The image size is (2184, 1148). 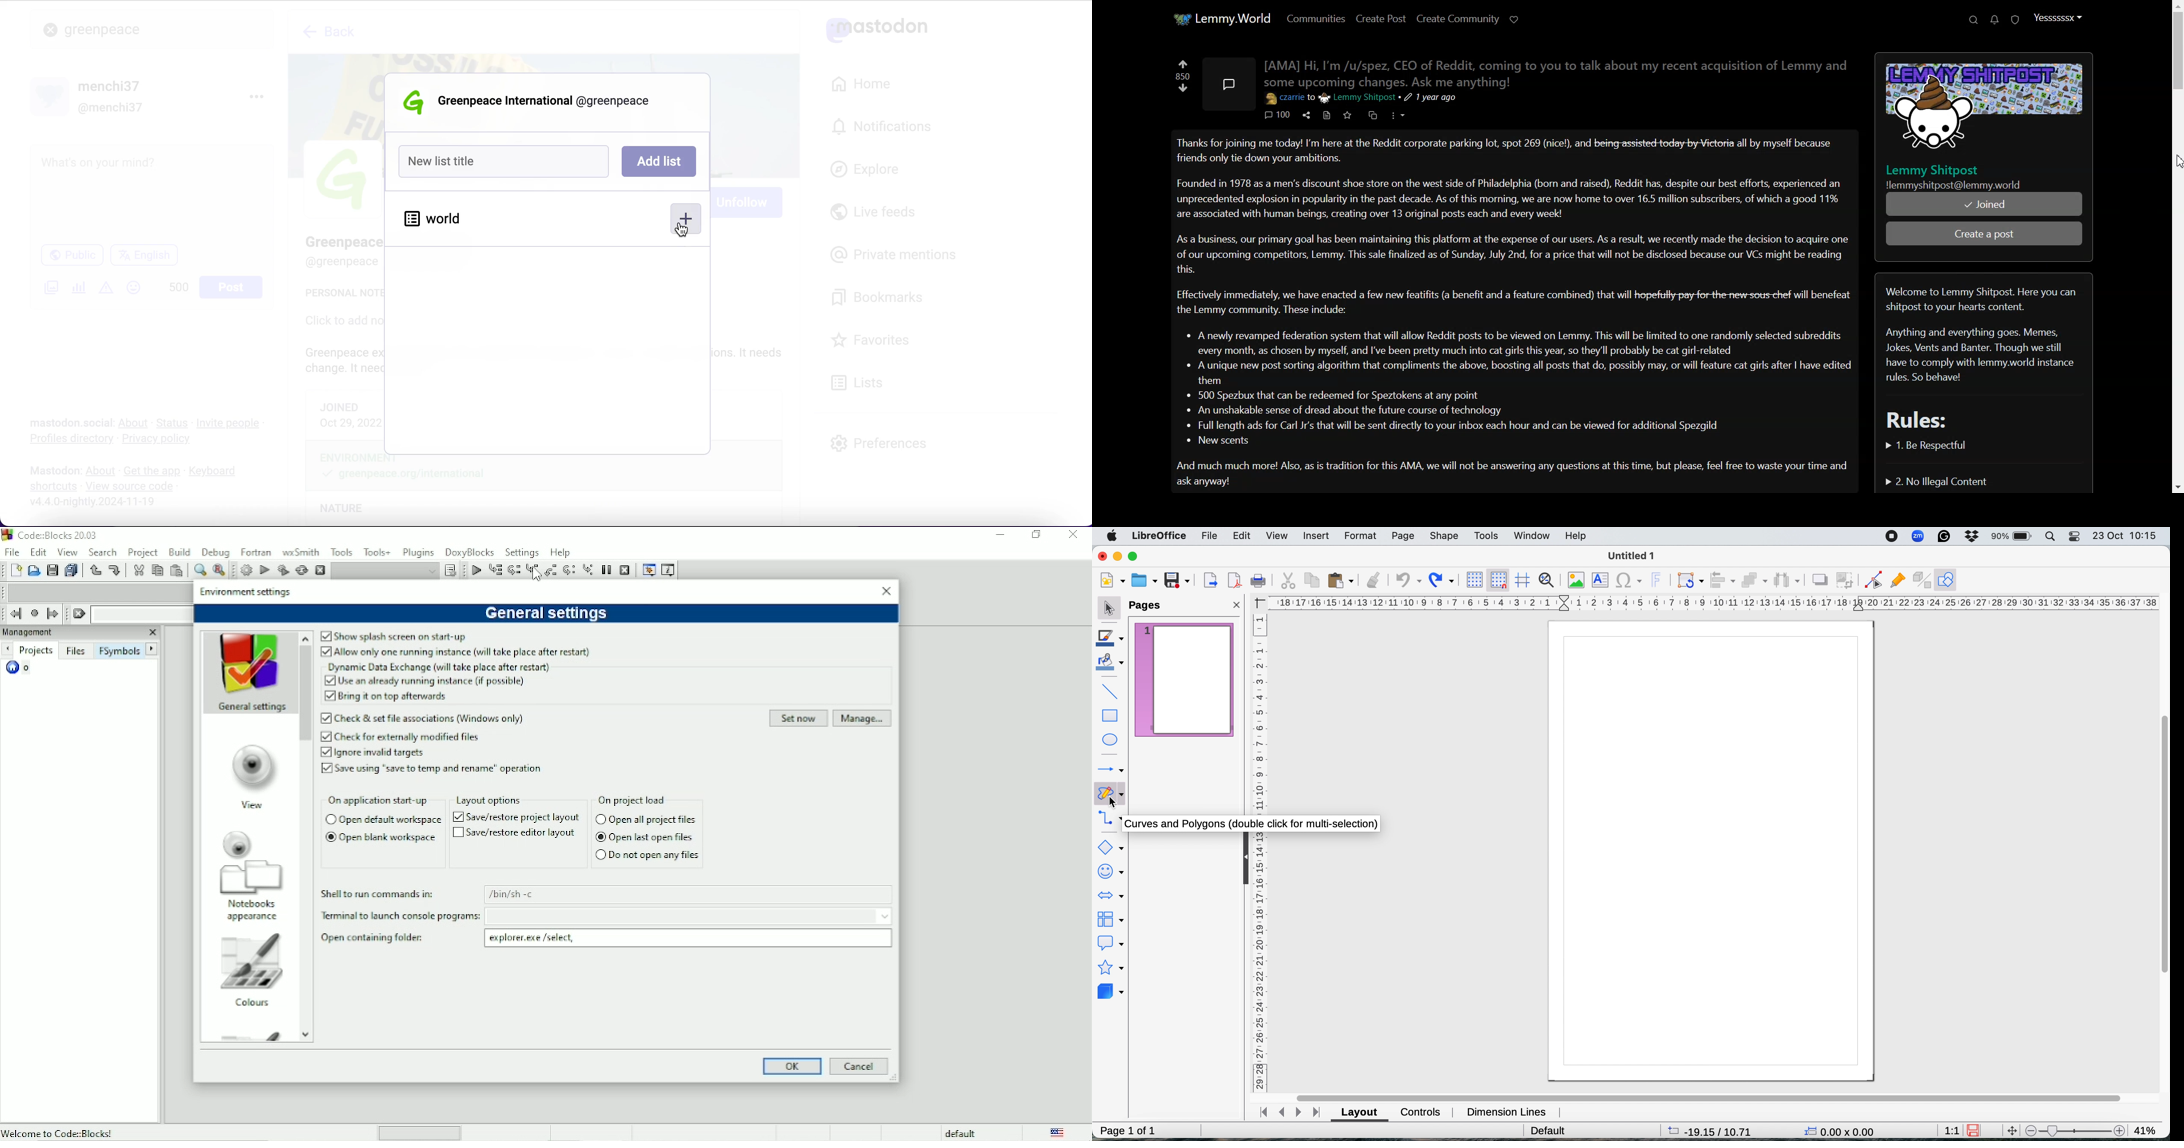 I want to click on align objects, so click(x=1722, y=581).